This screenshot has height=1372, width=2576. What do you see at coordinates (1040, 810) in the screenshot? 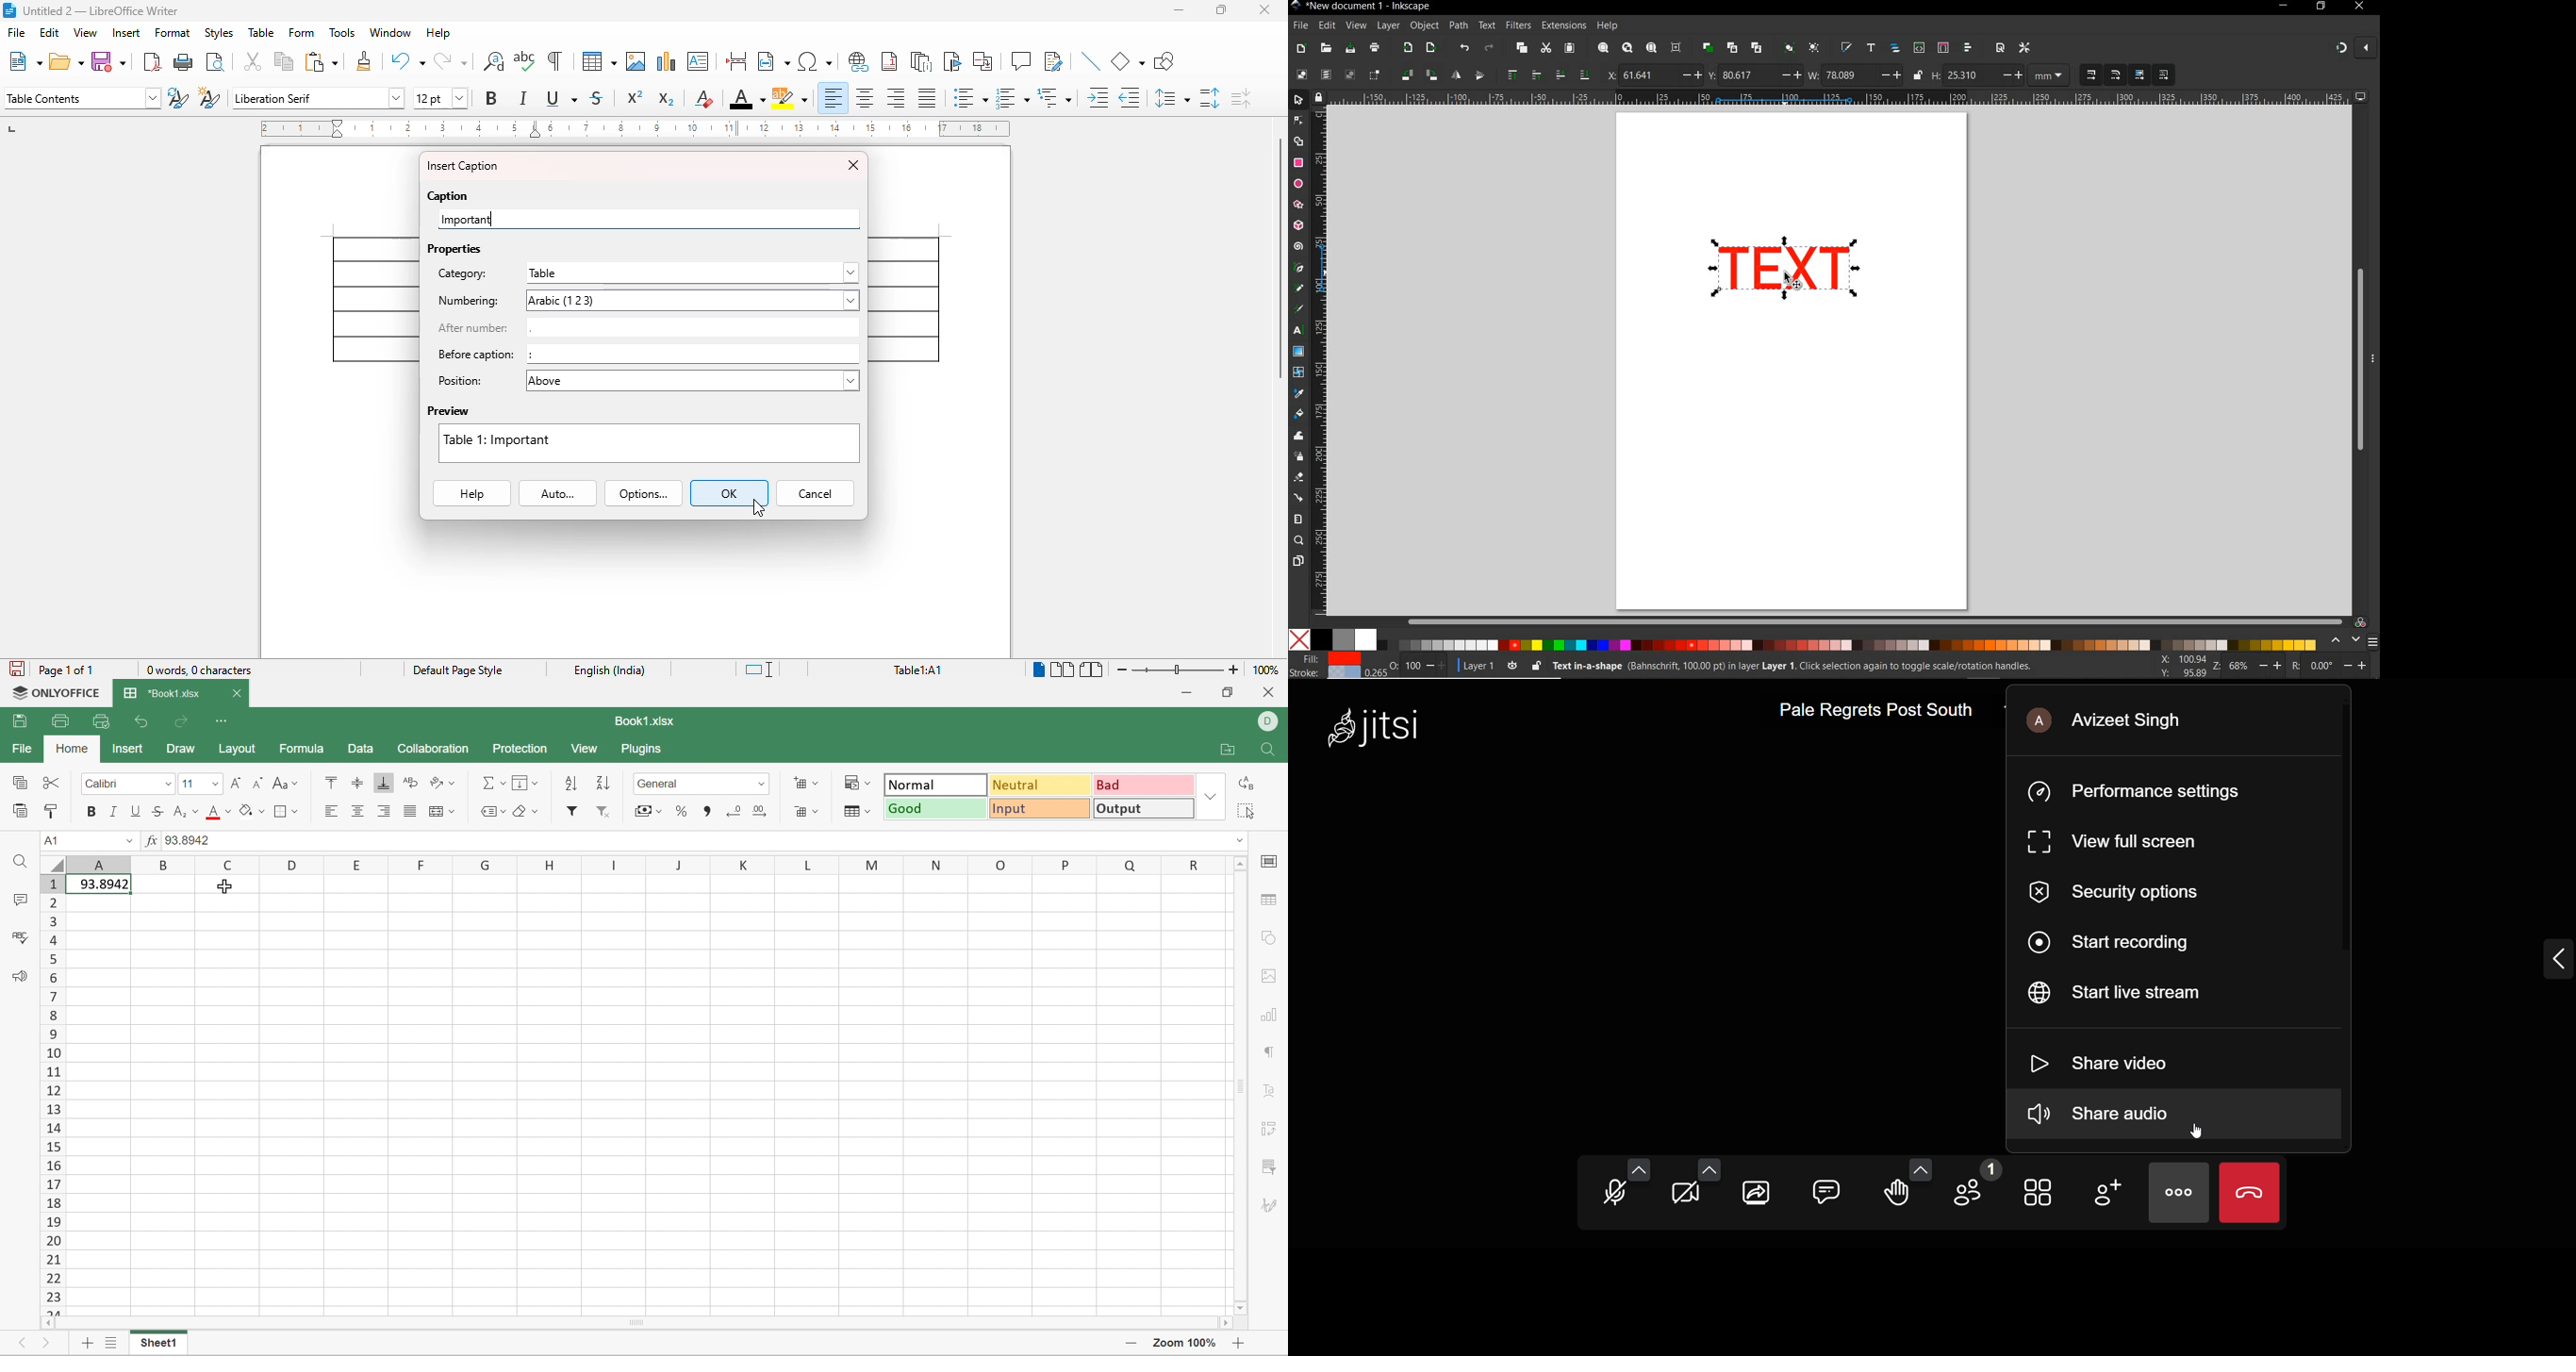
I see `Input` at bounding box center [1040, 810].